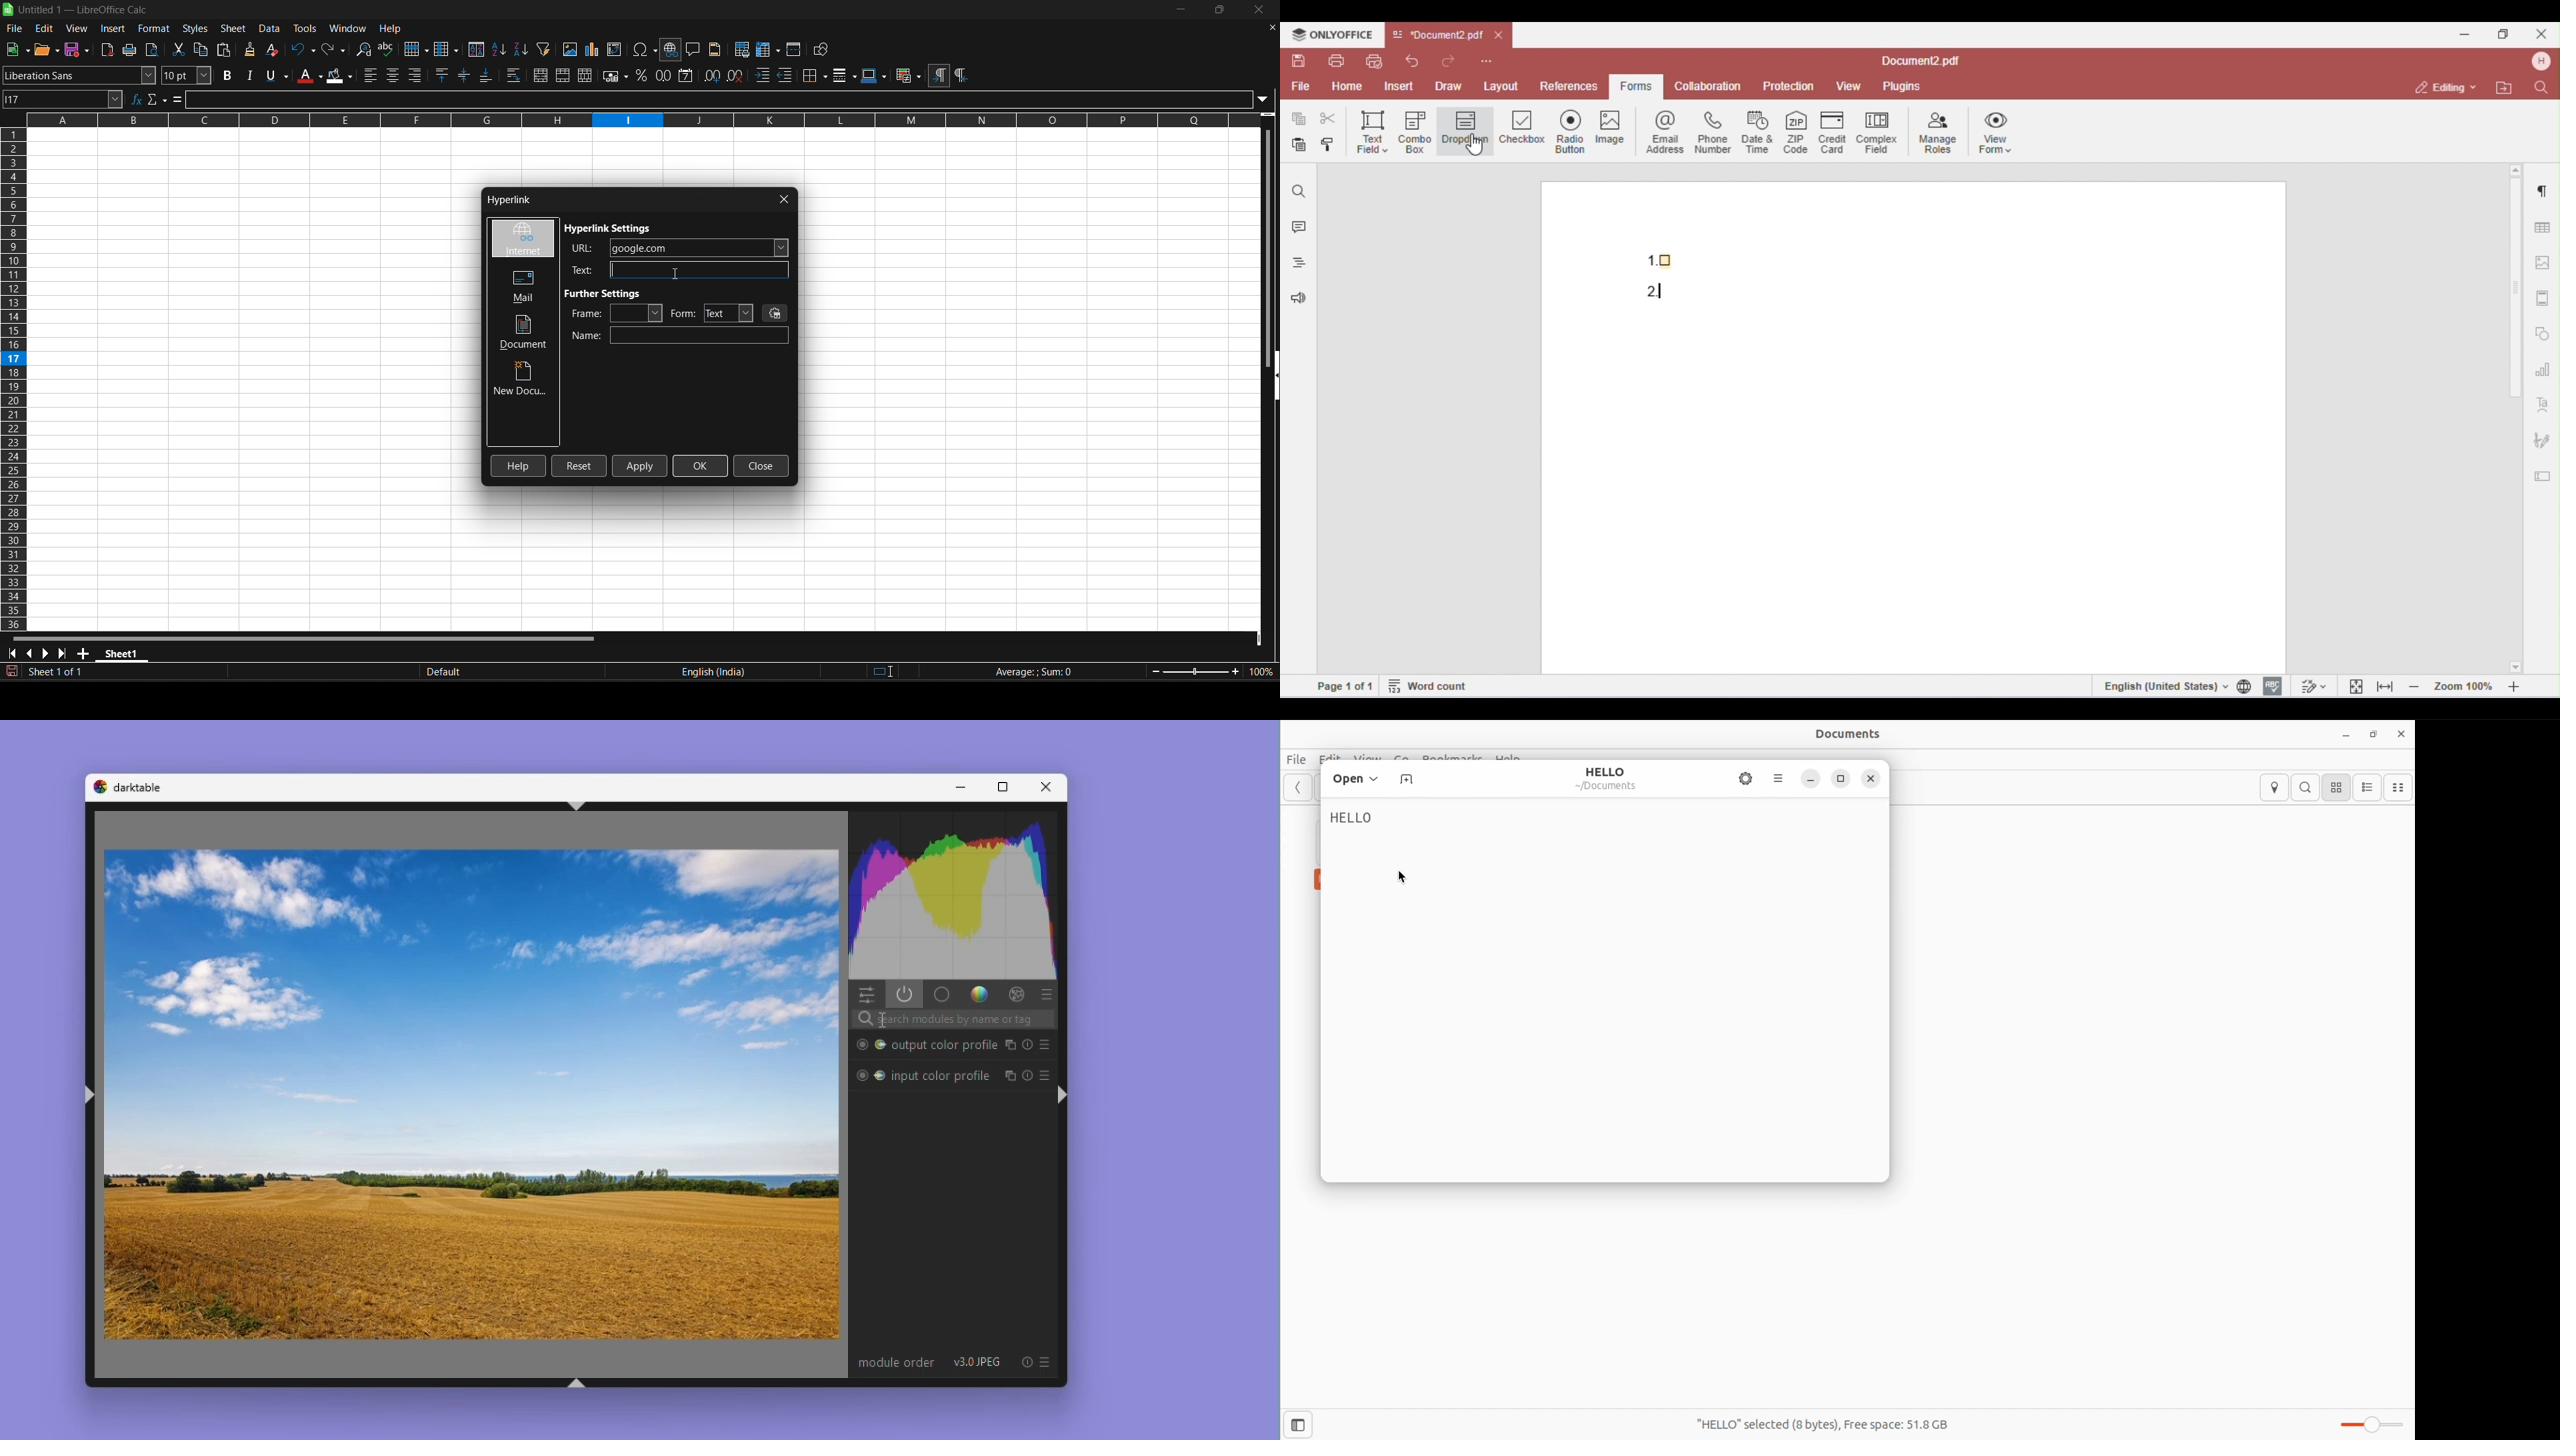 The width and height of the screenshot is (2576, 1456). I want to click on format as number, so click(663, 76).